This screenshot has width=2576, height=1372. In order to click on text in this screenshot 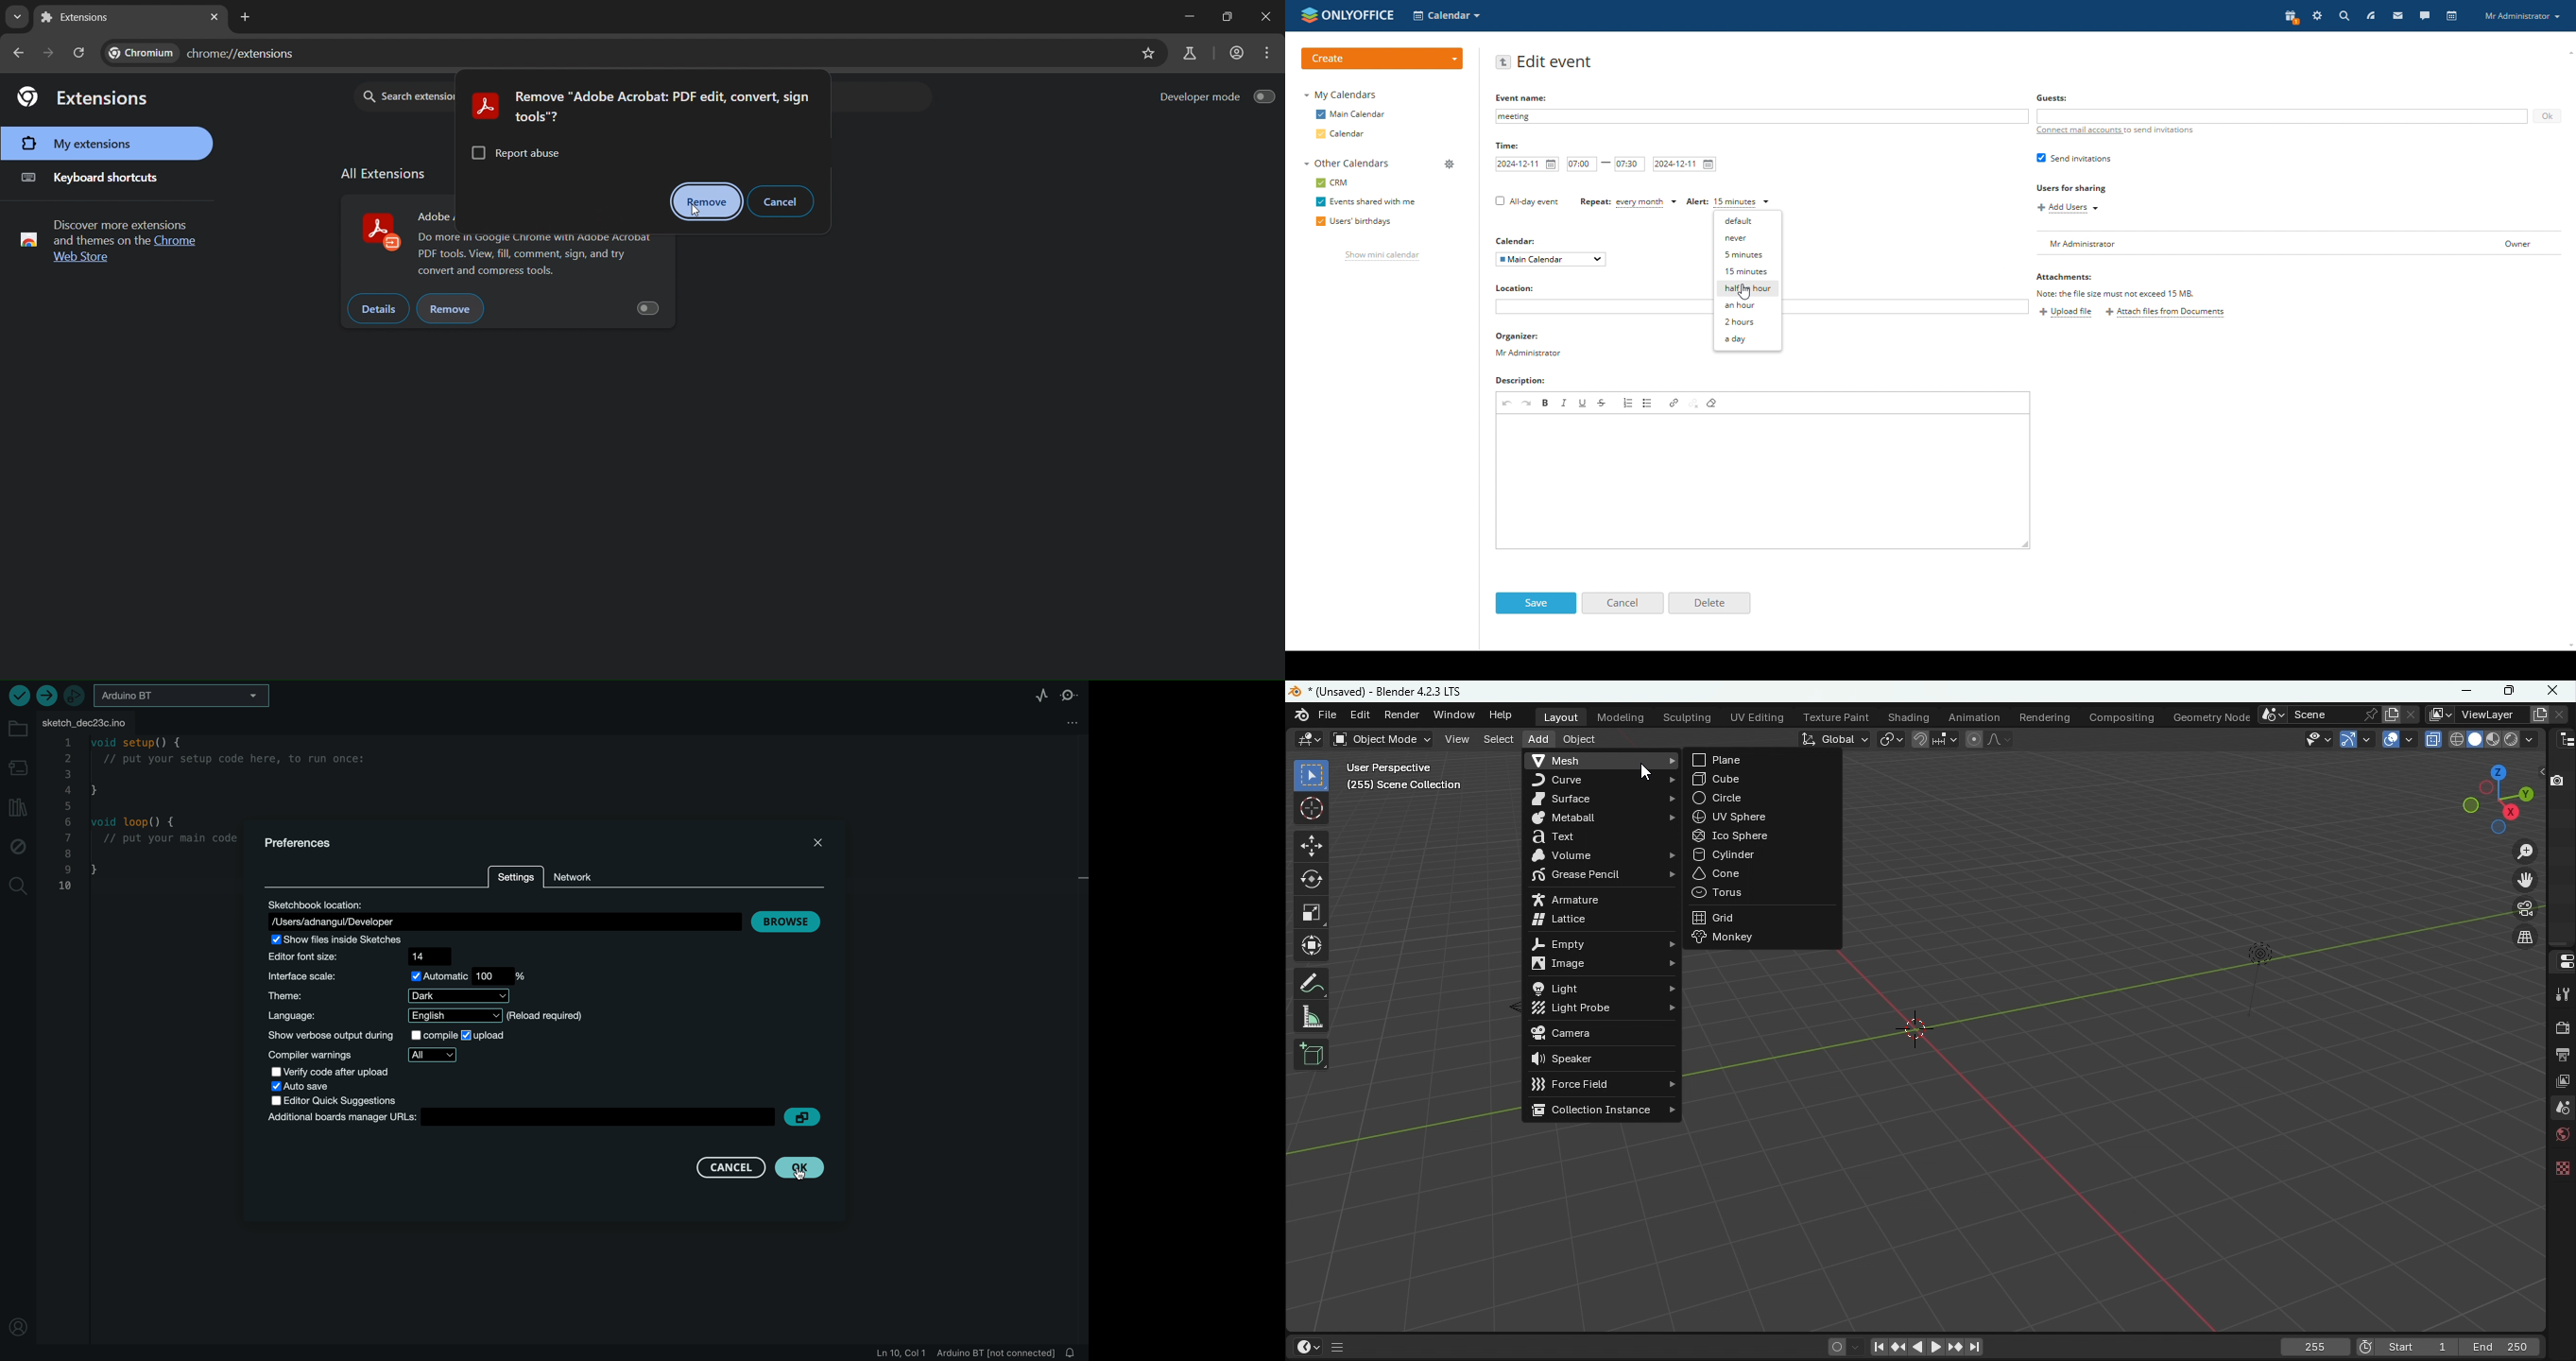, I will do `click(106, 240)`.